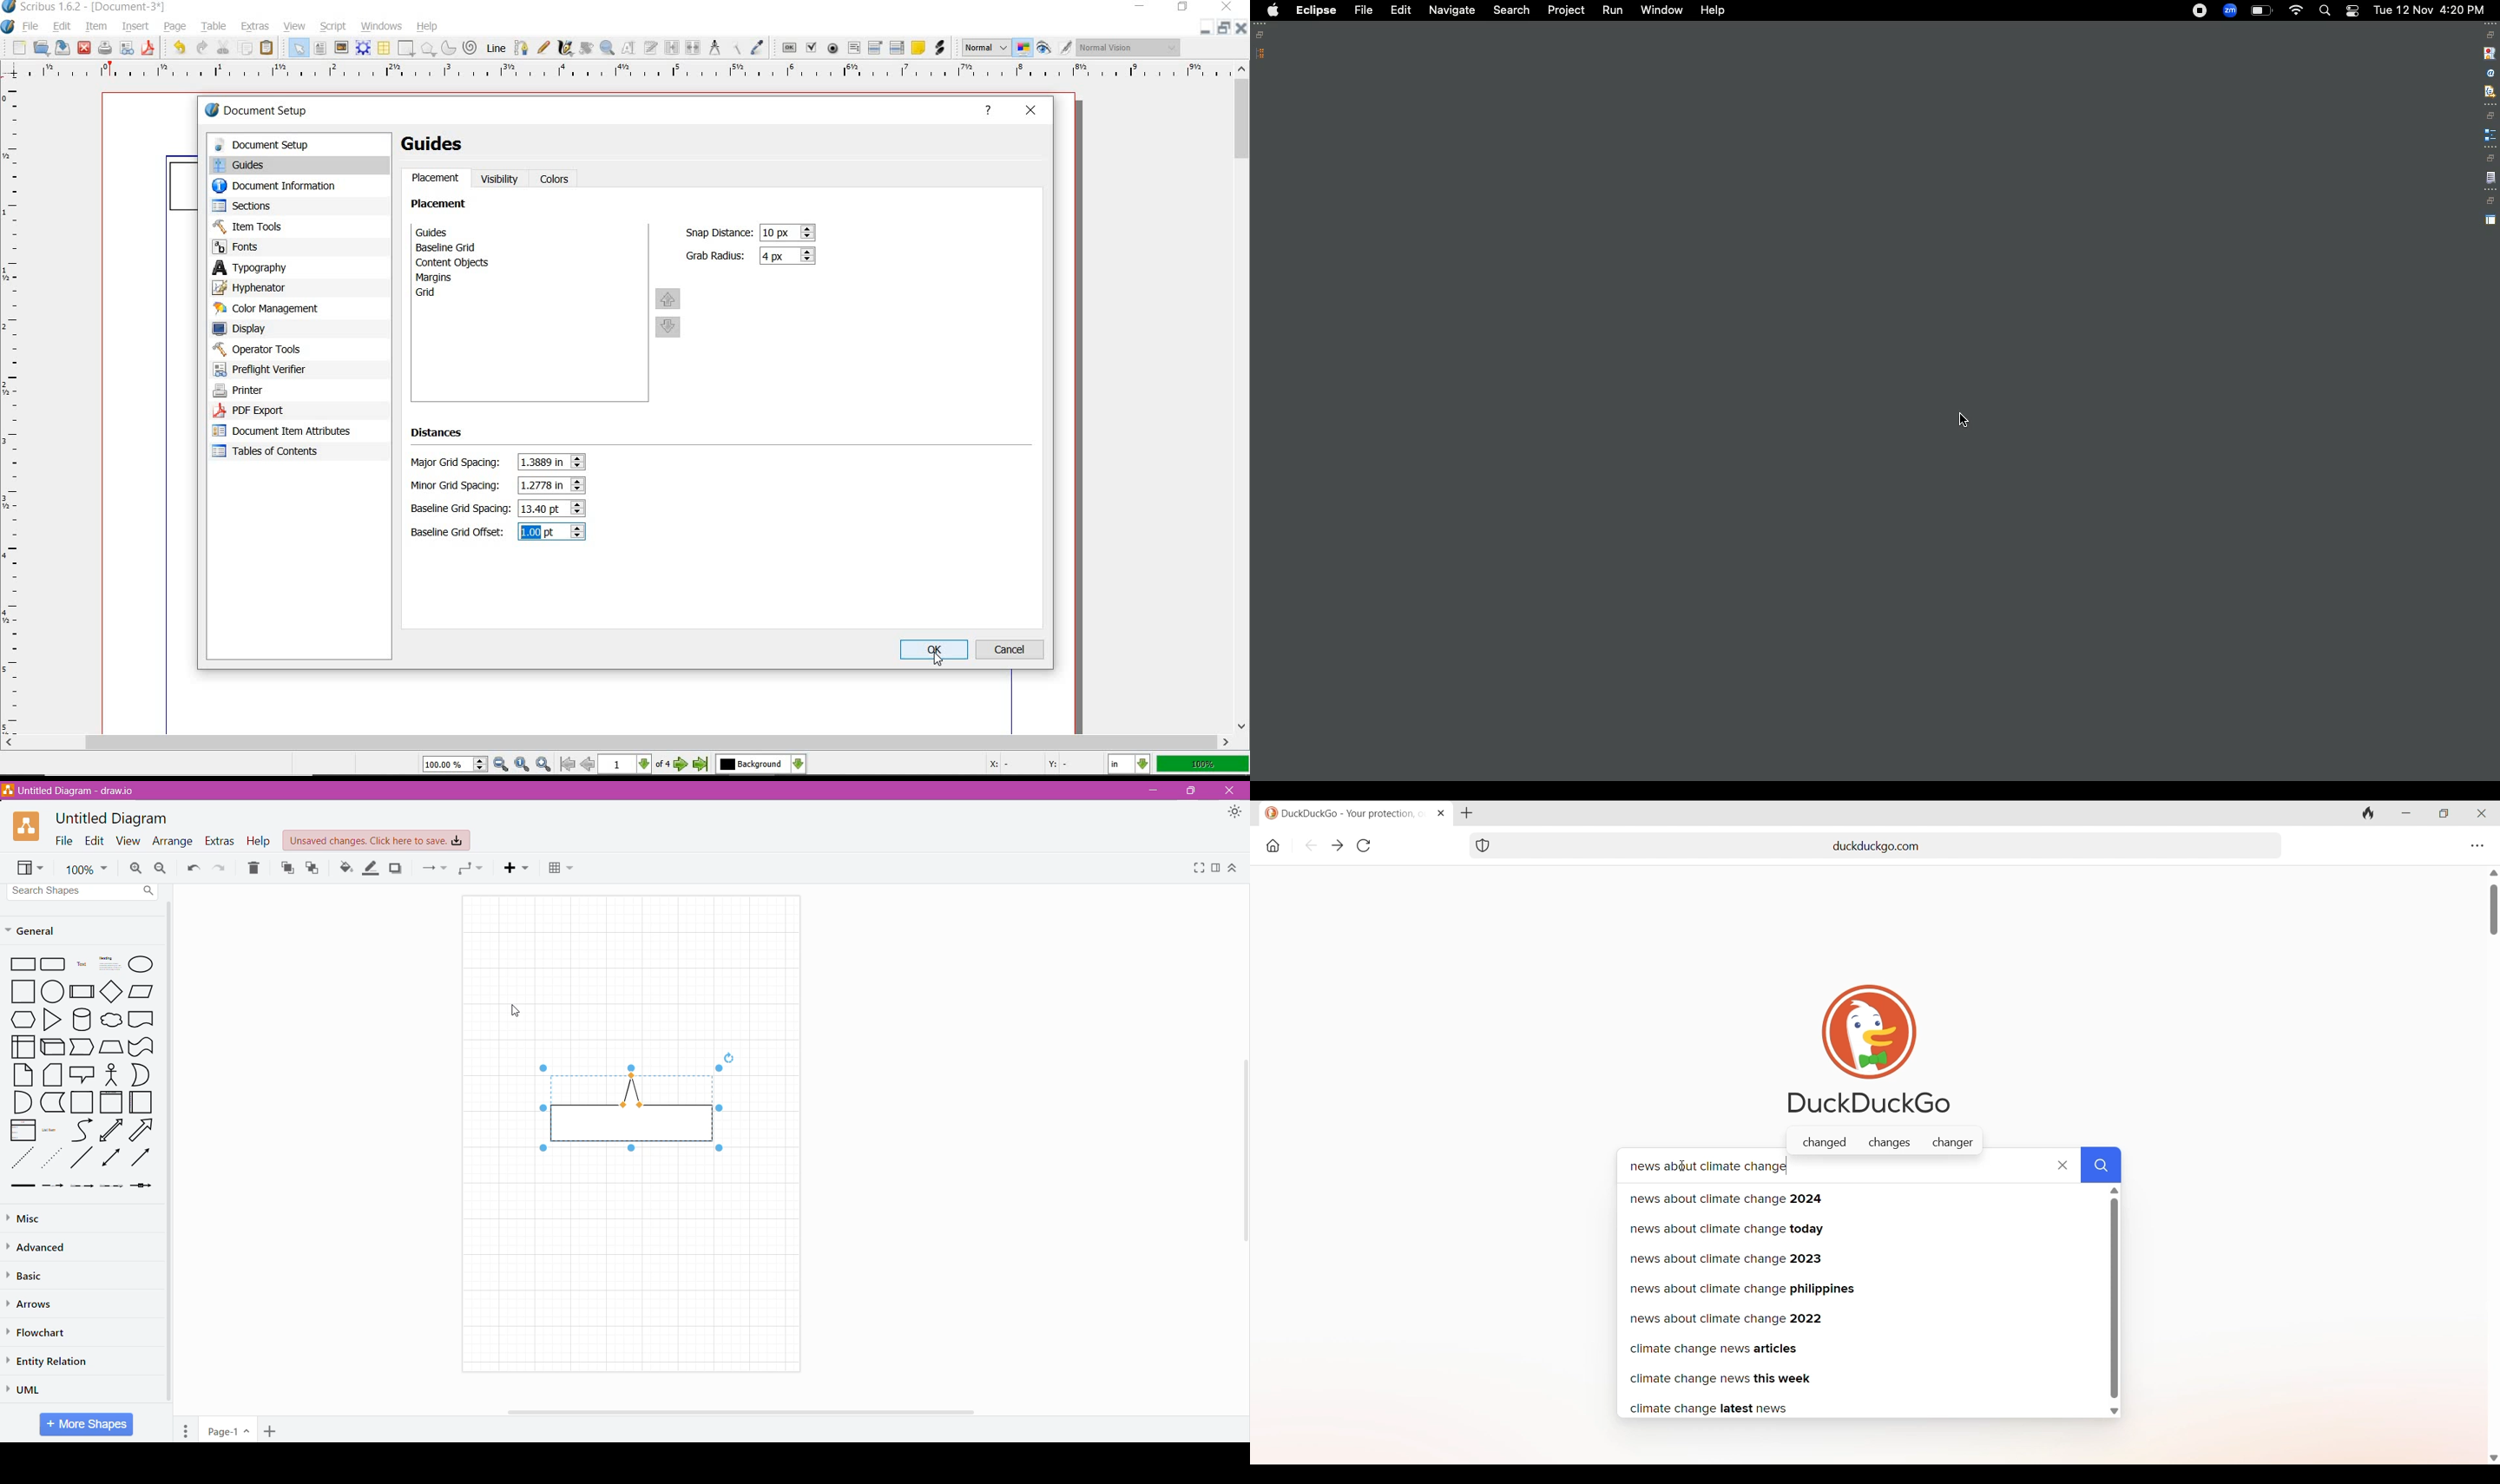 The height and width of the screenshot is (1484, 2520). What do you see at coordinates (1054, 47) in the screenshot?
I see `preview mode` at bounding box center [1054, 47].